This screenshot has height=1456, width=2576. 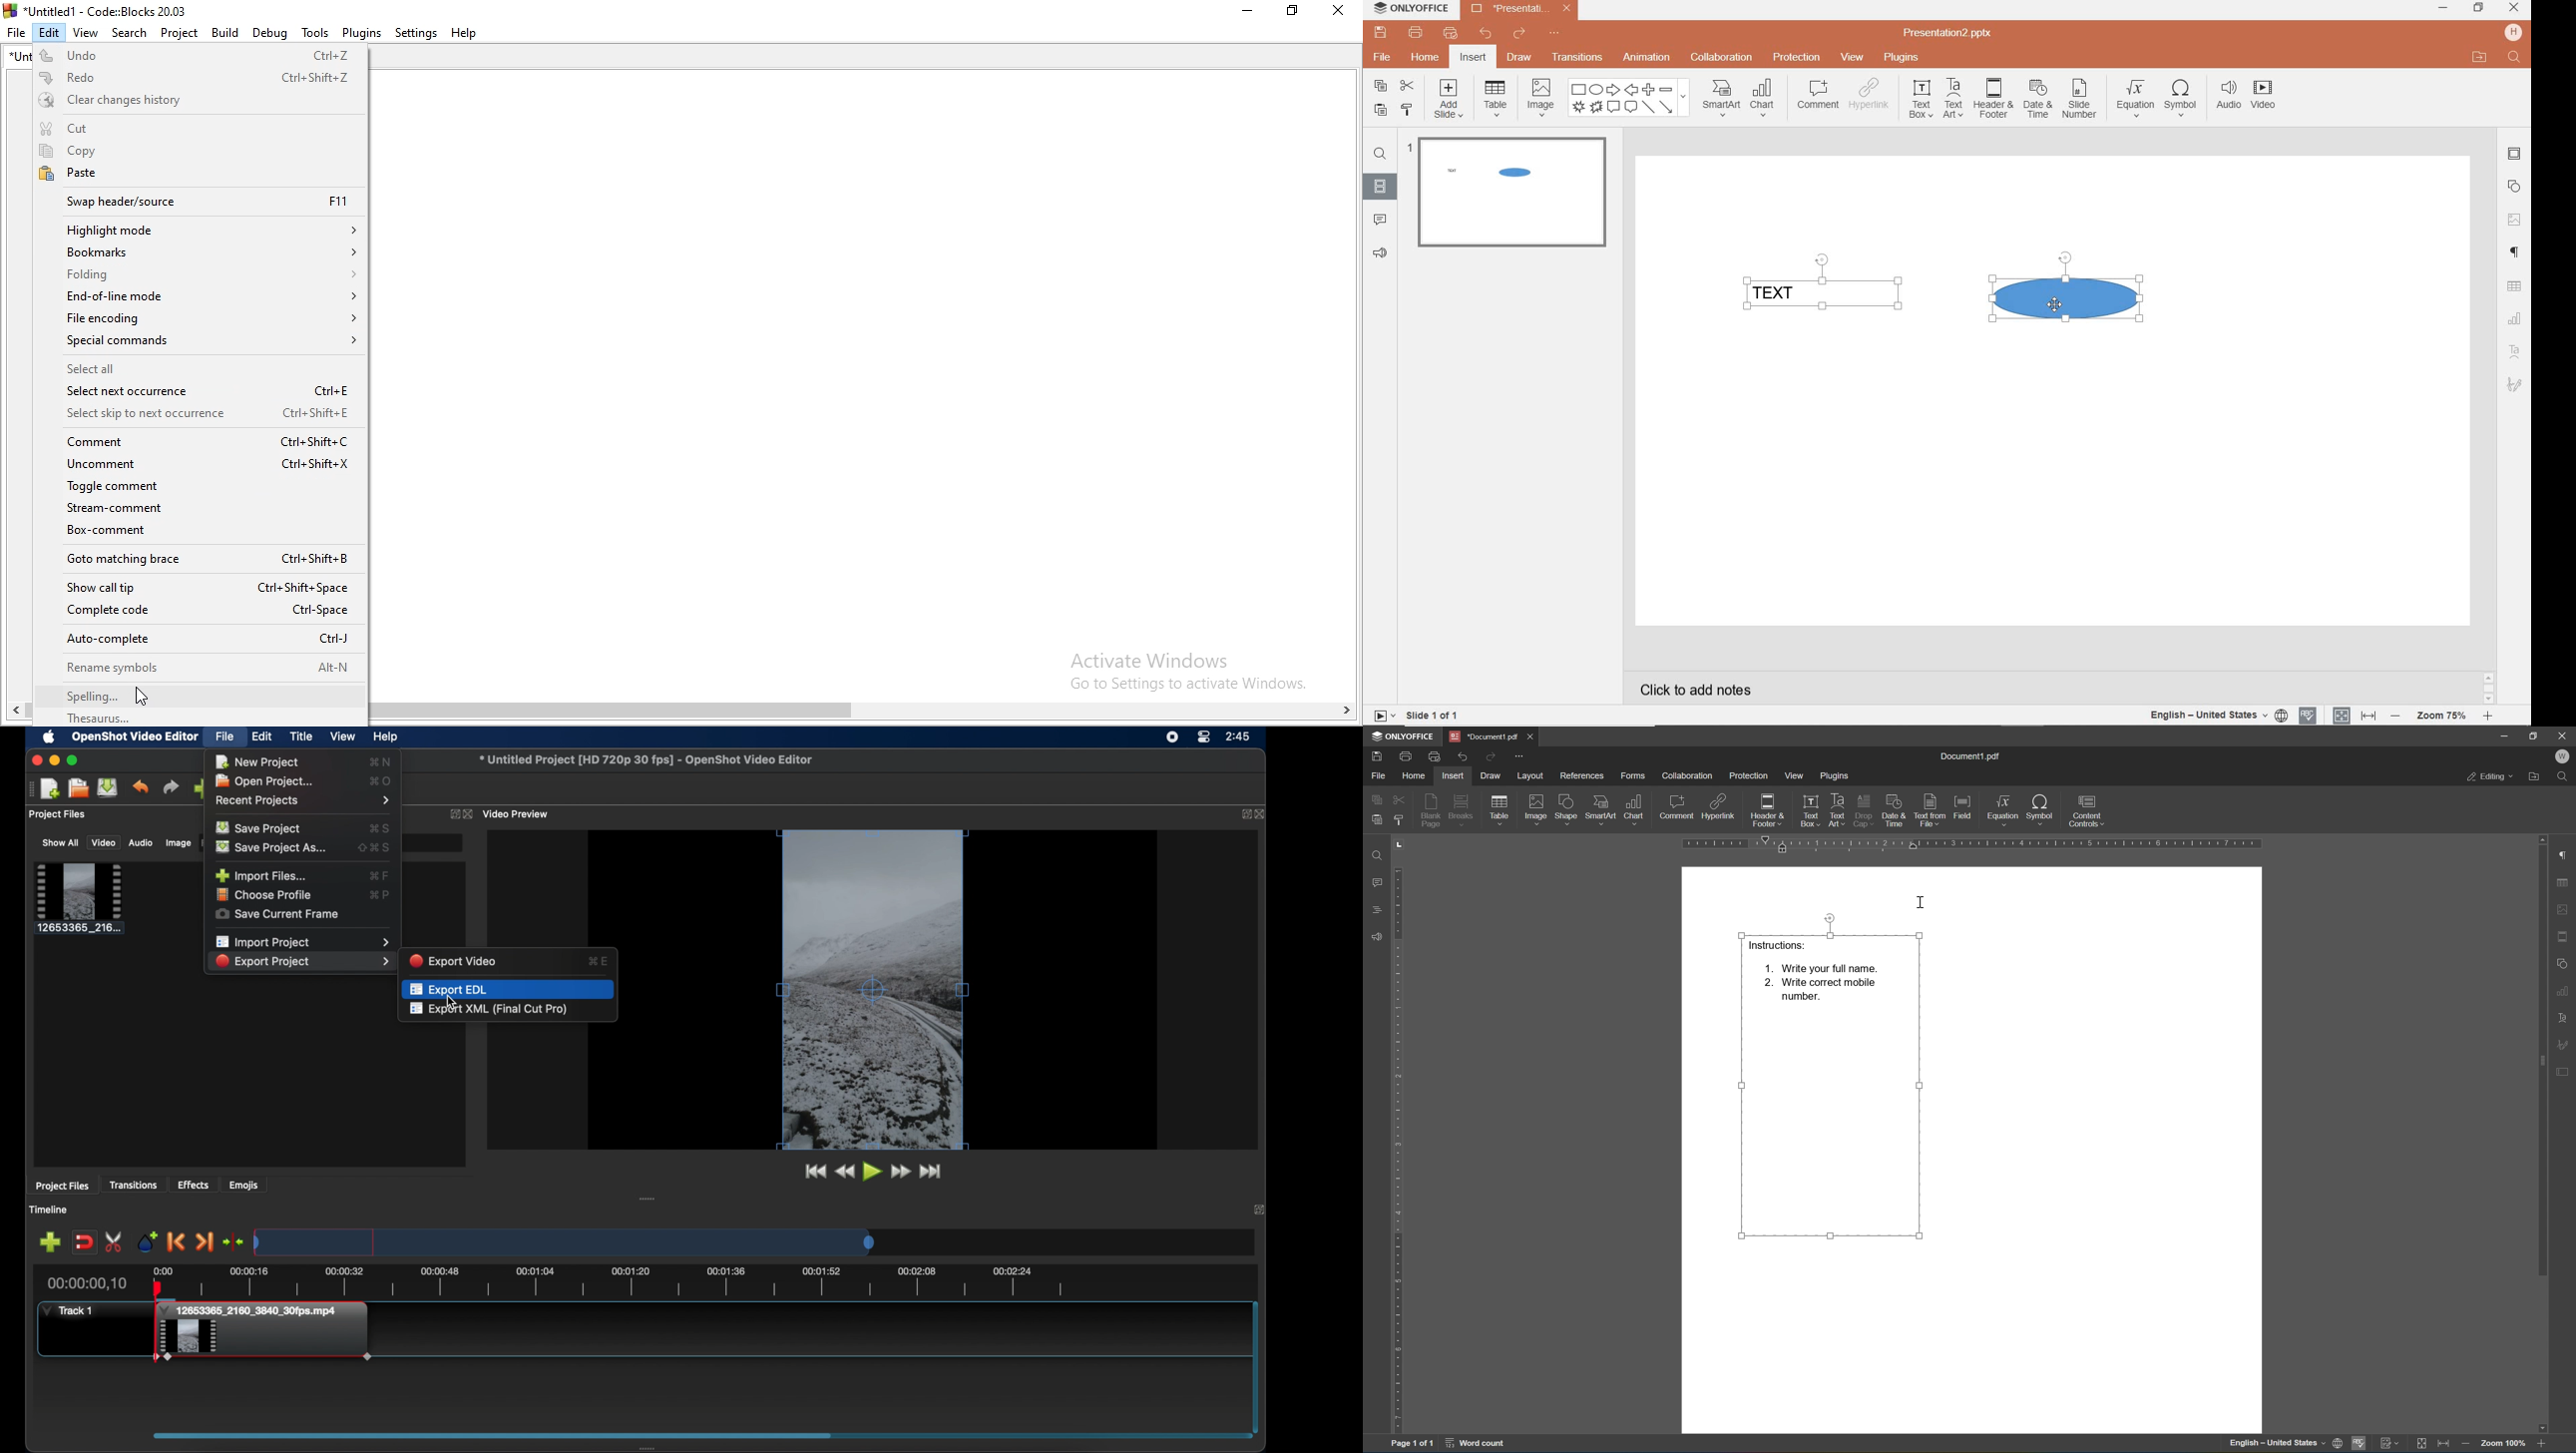 What do you see at coordinates (1532, 736) in the screenshot?
I see `Close` at bounding box center [1532, 736].